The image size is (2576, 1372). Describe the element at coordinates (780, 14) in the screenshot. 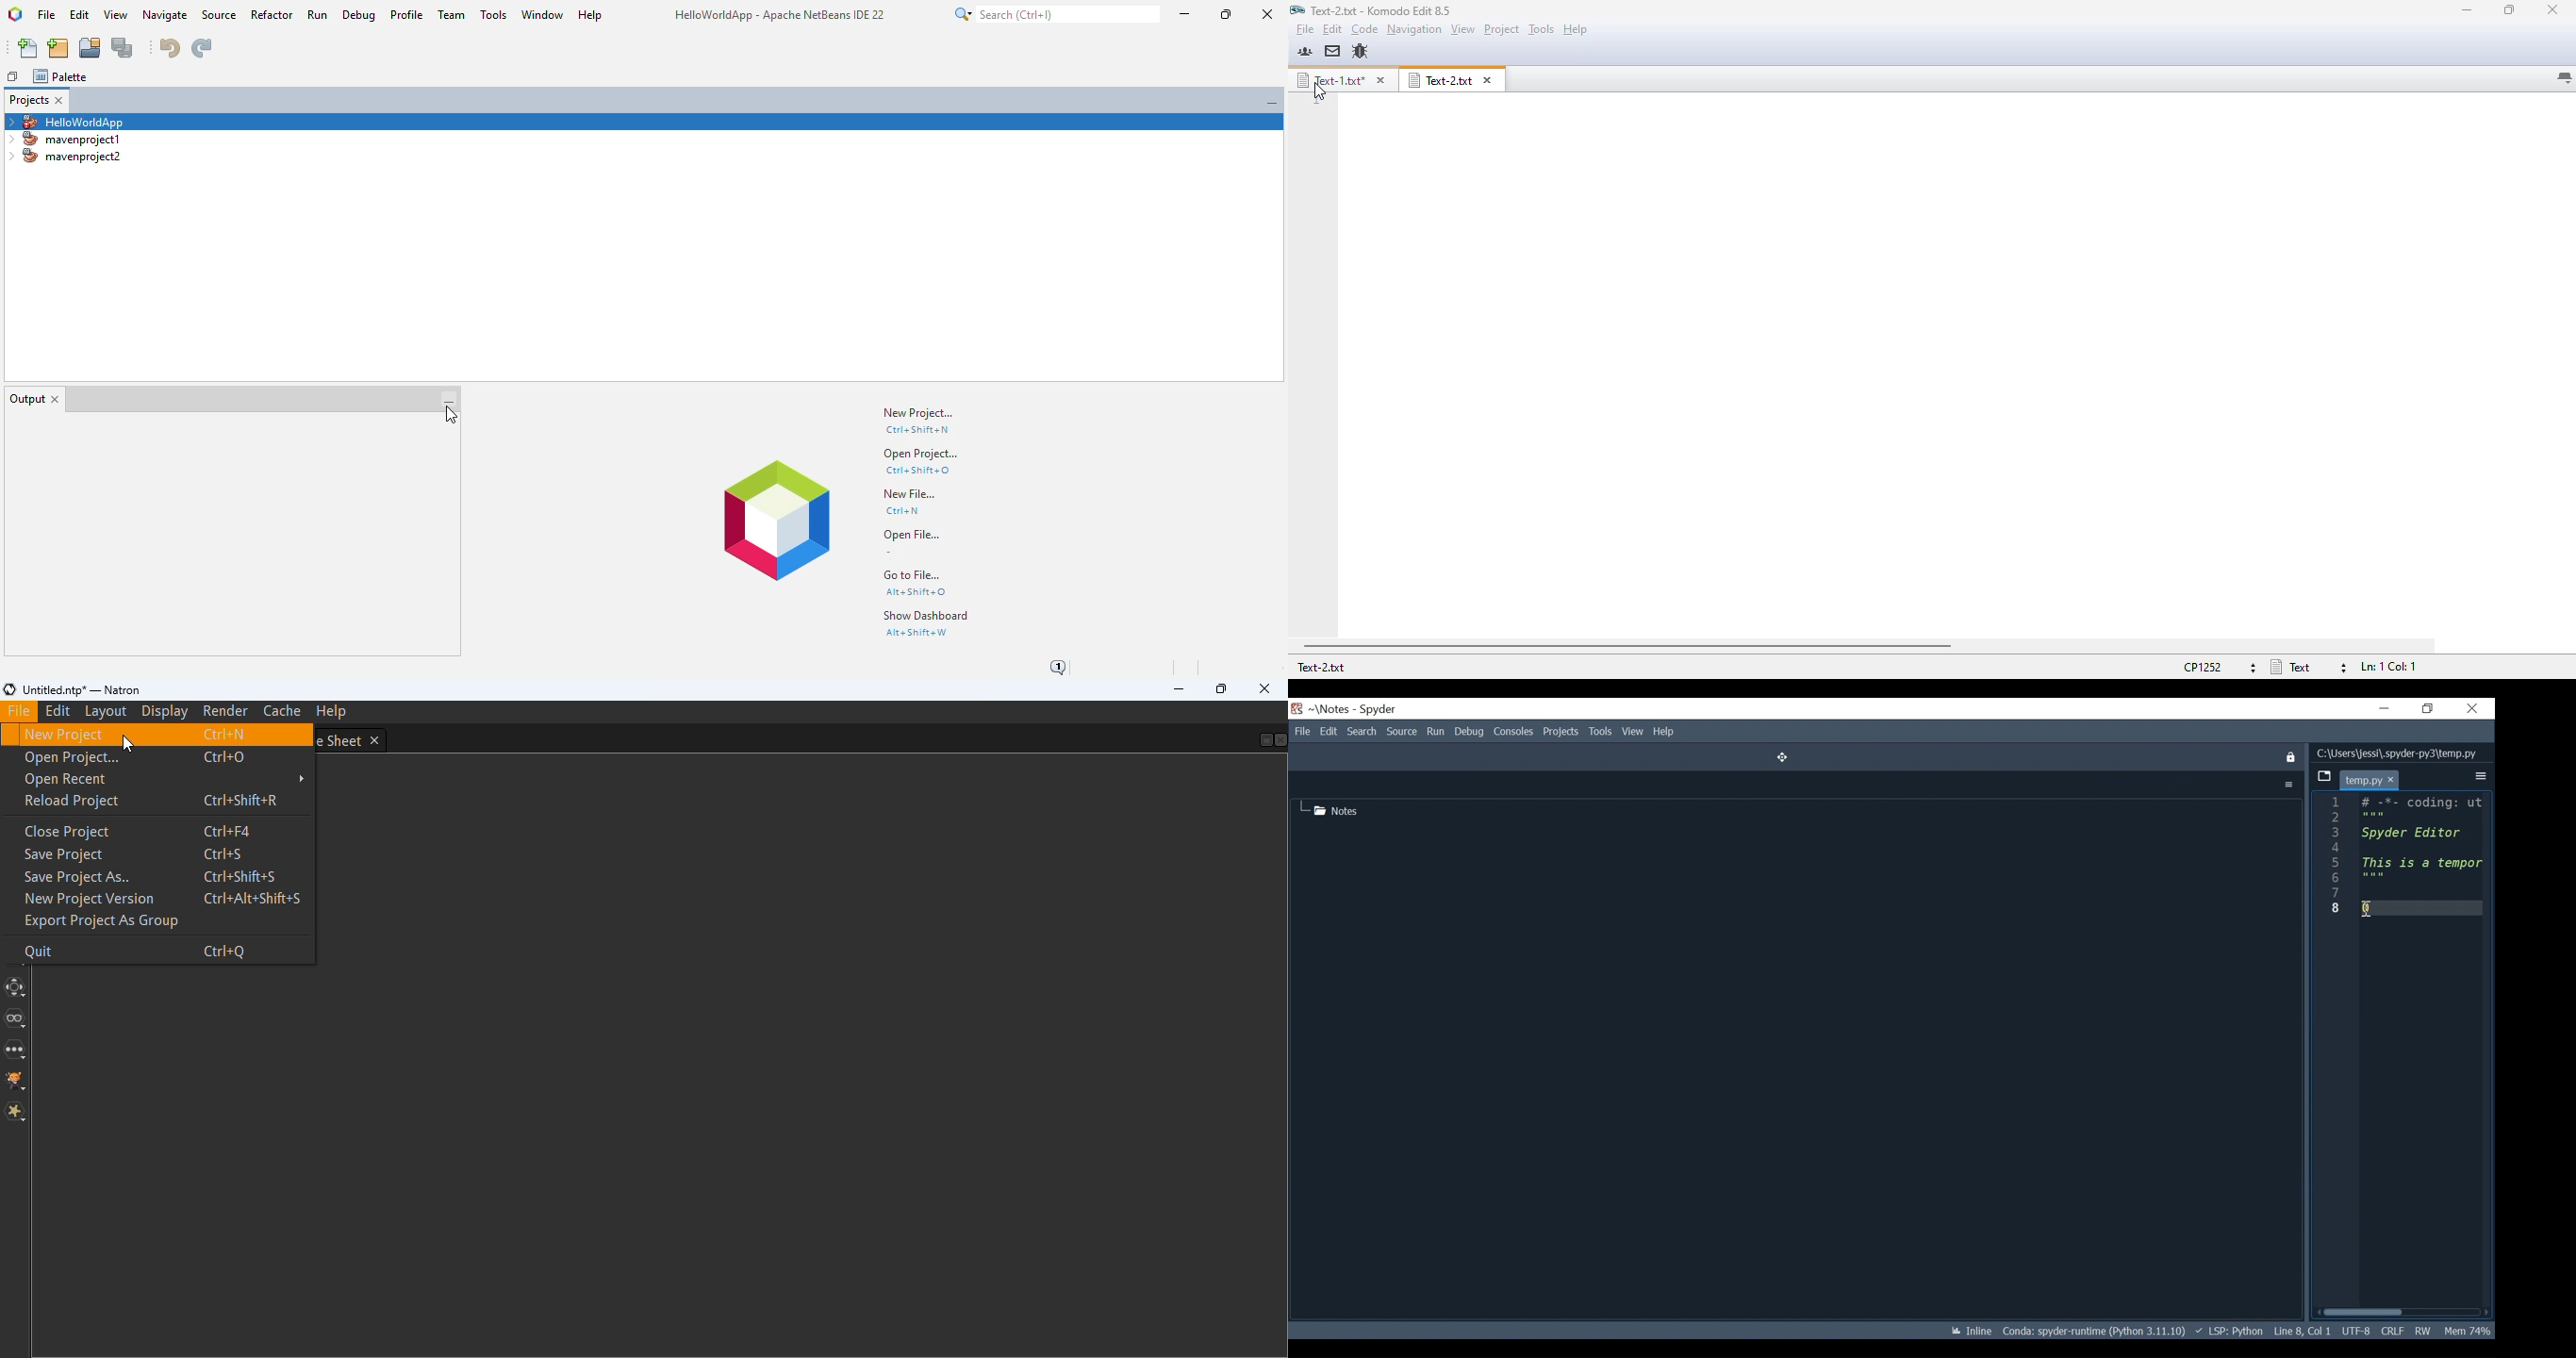

I see `title` at that location.